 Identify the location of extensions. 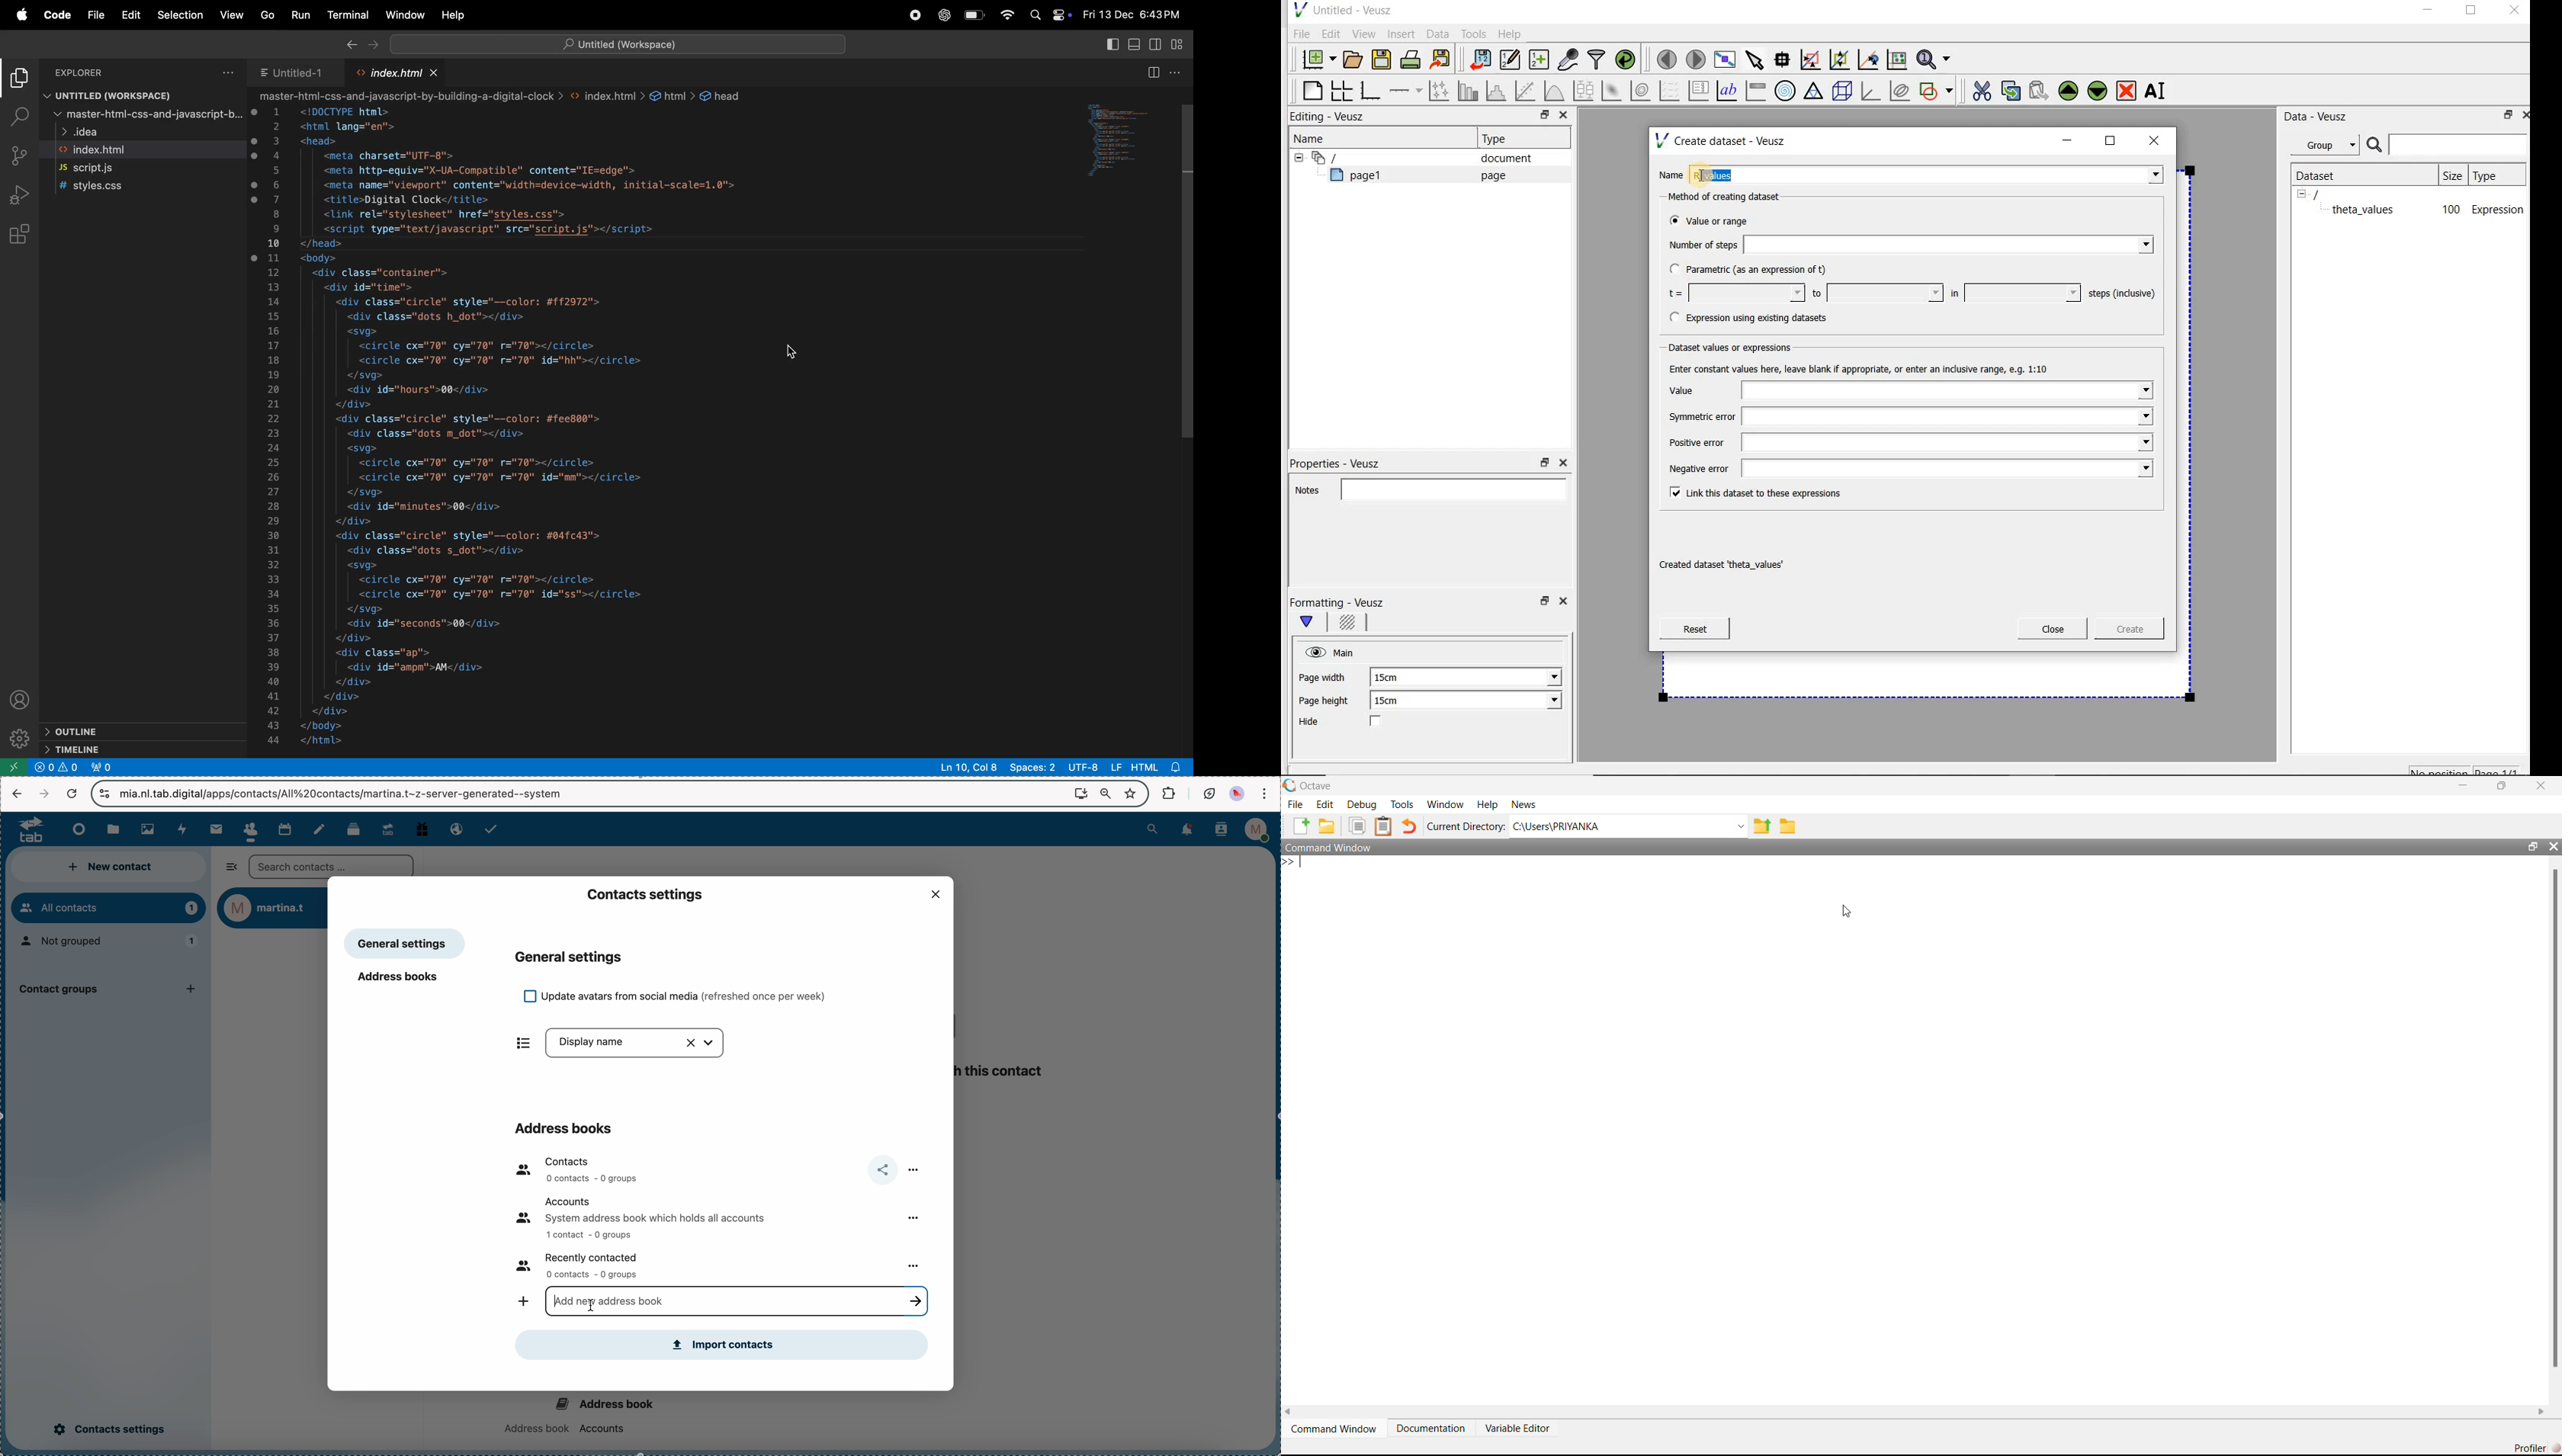
(1167, 793).